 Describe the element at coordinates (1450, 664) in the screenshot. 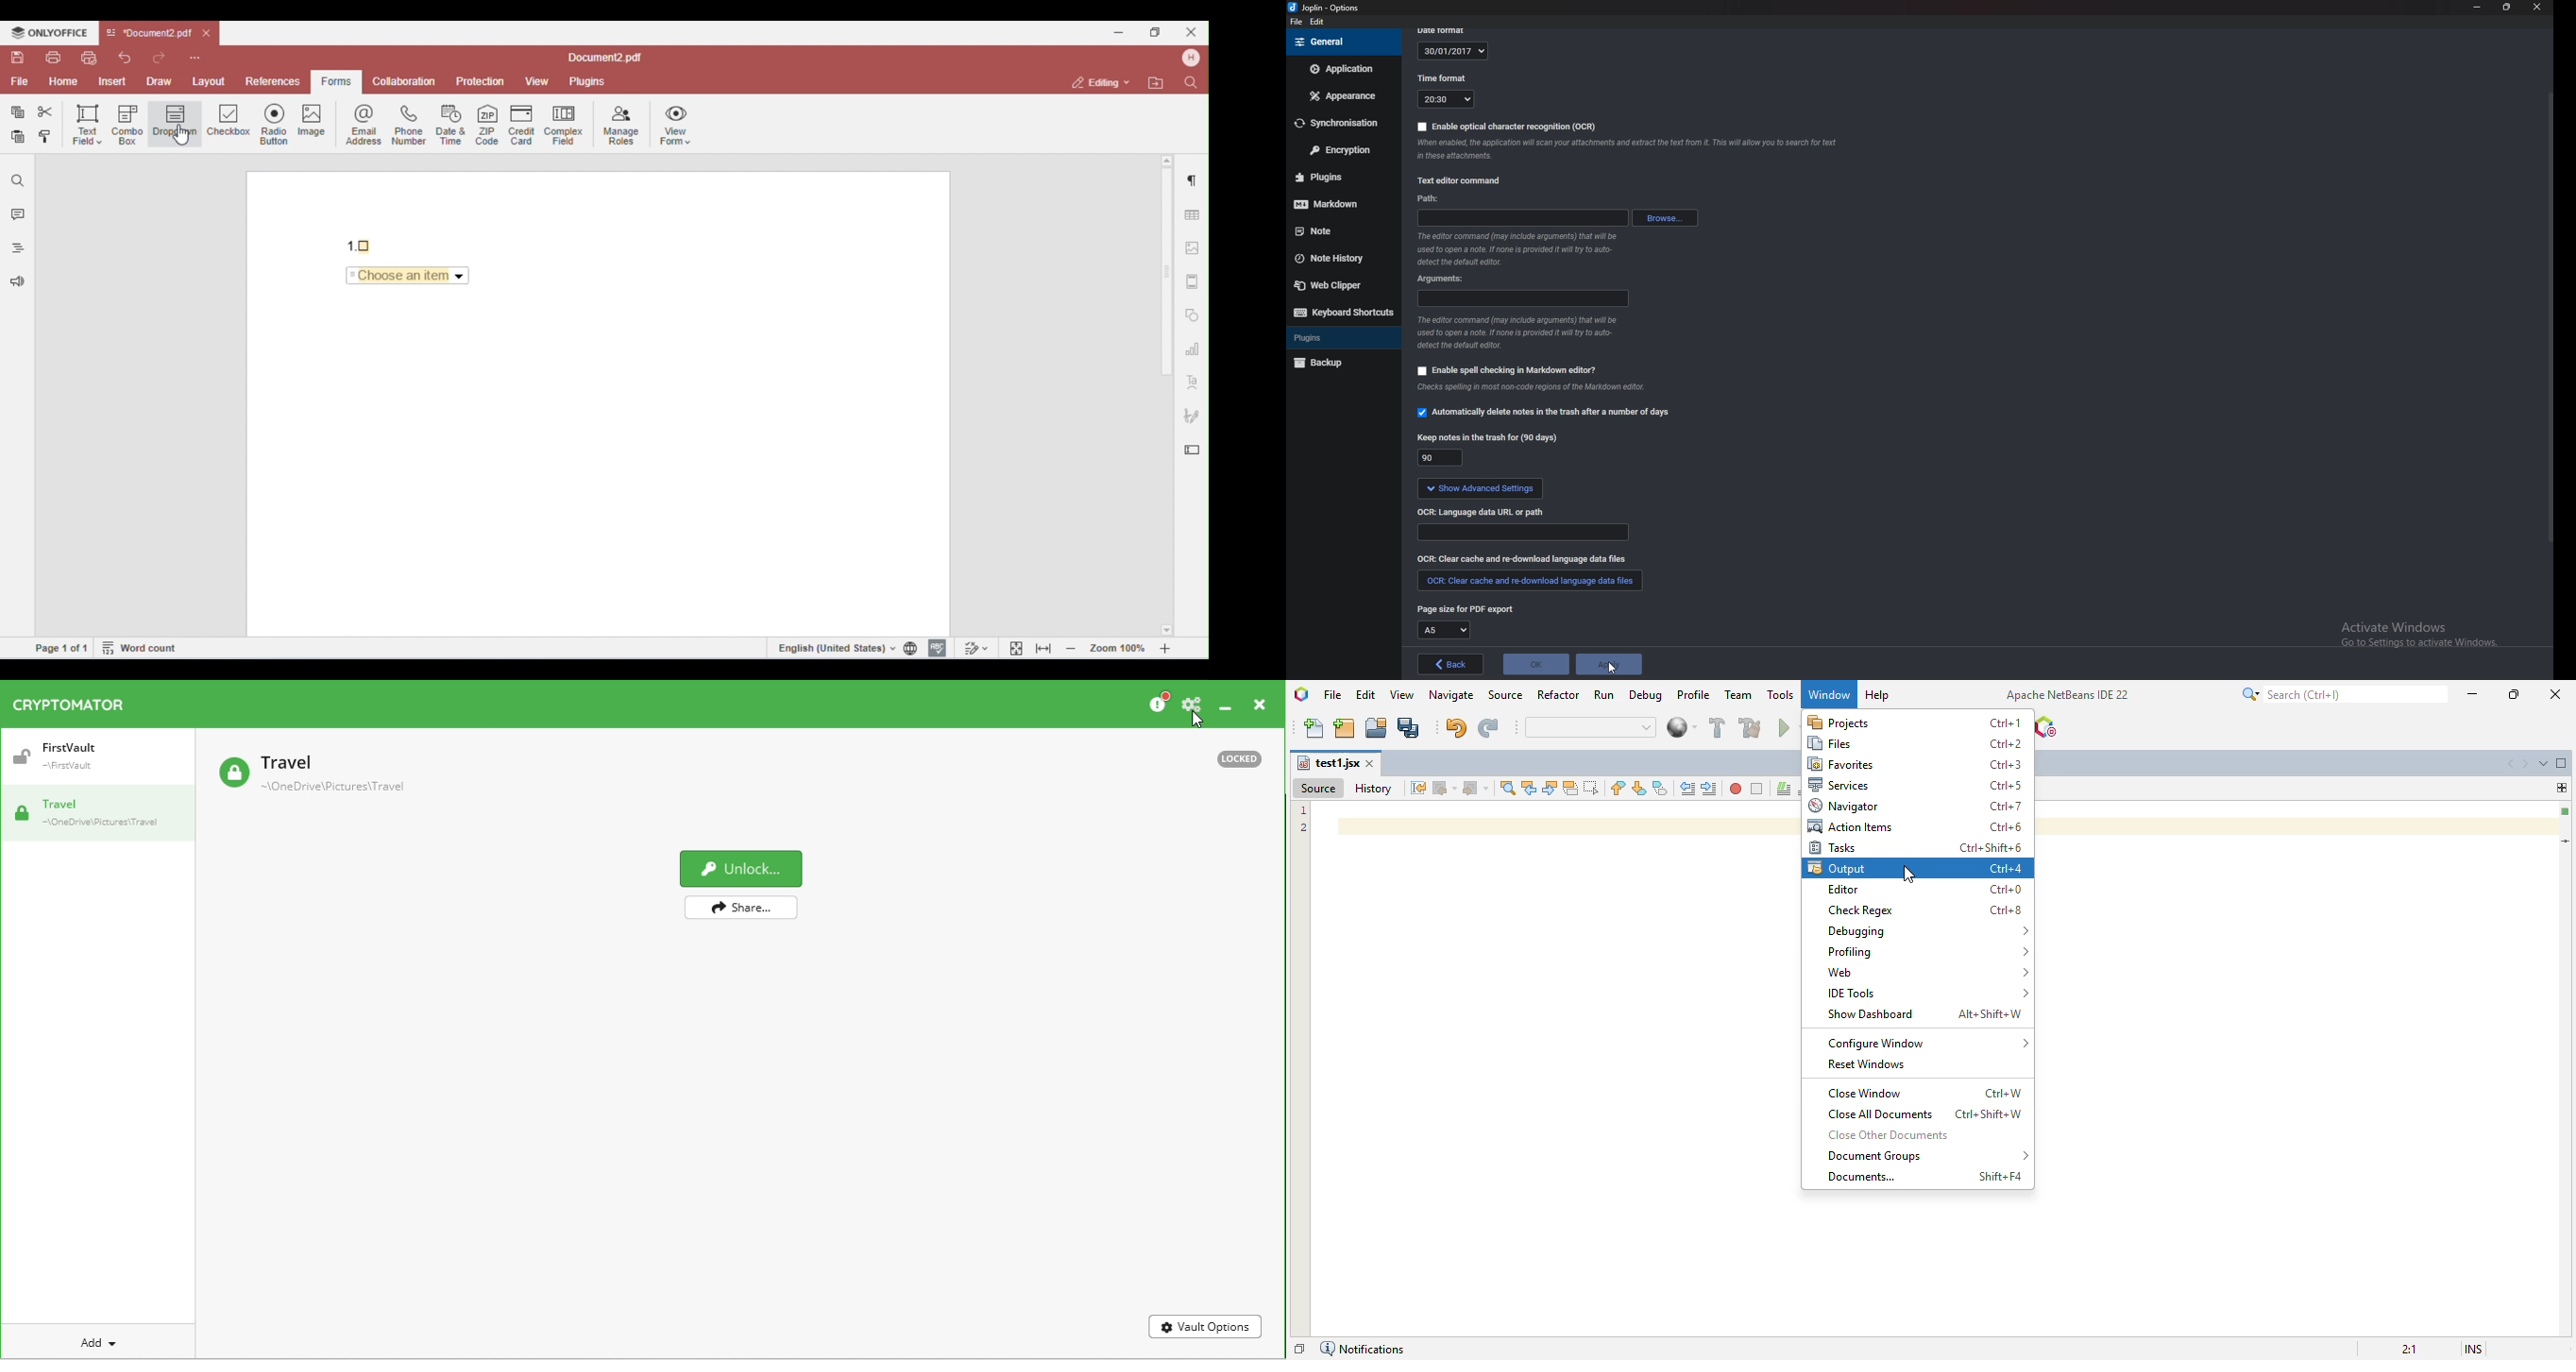

I see `back` at that location.